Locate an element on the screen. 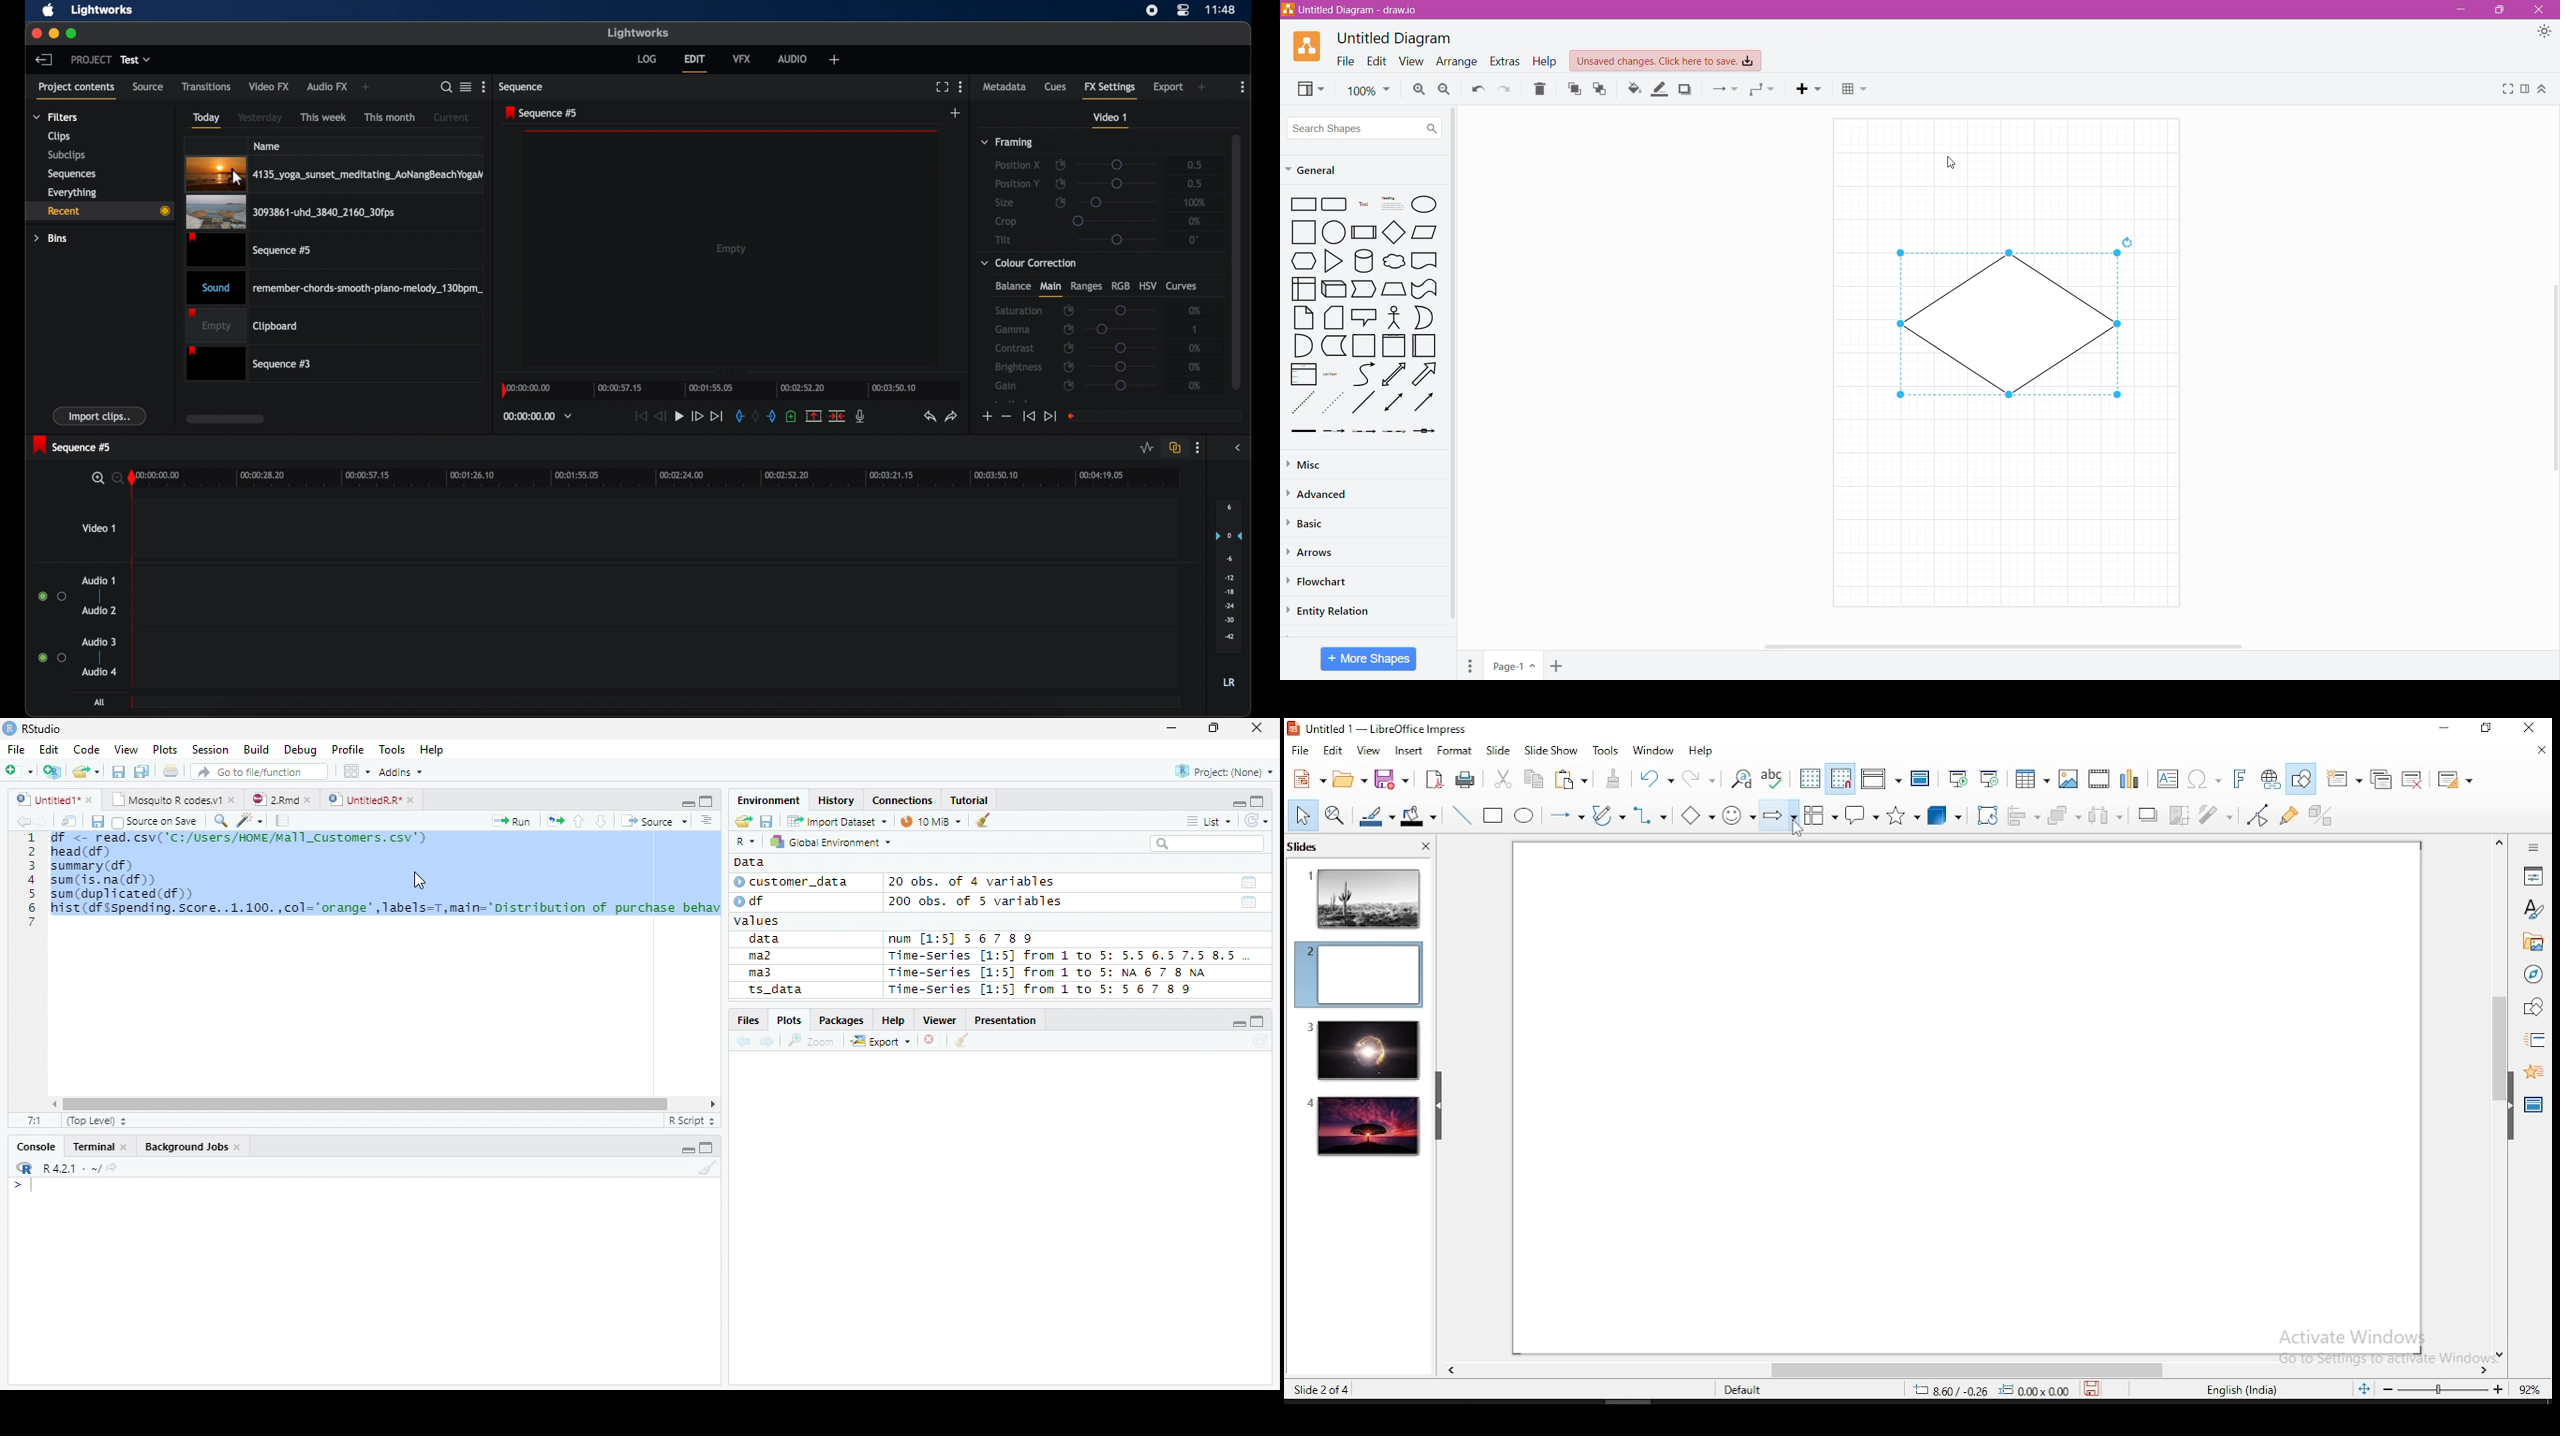 This screenshot has height=1456, width=2576. R is located at coordinates (745, 843).